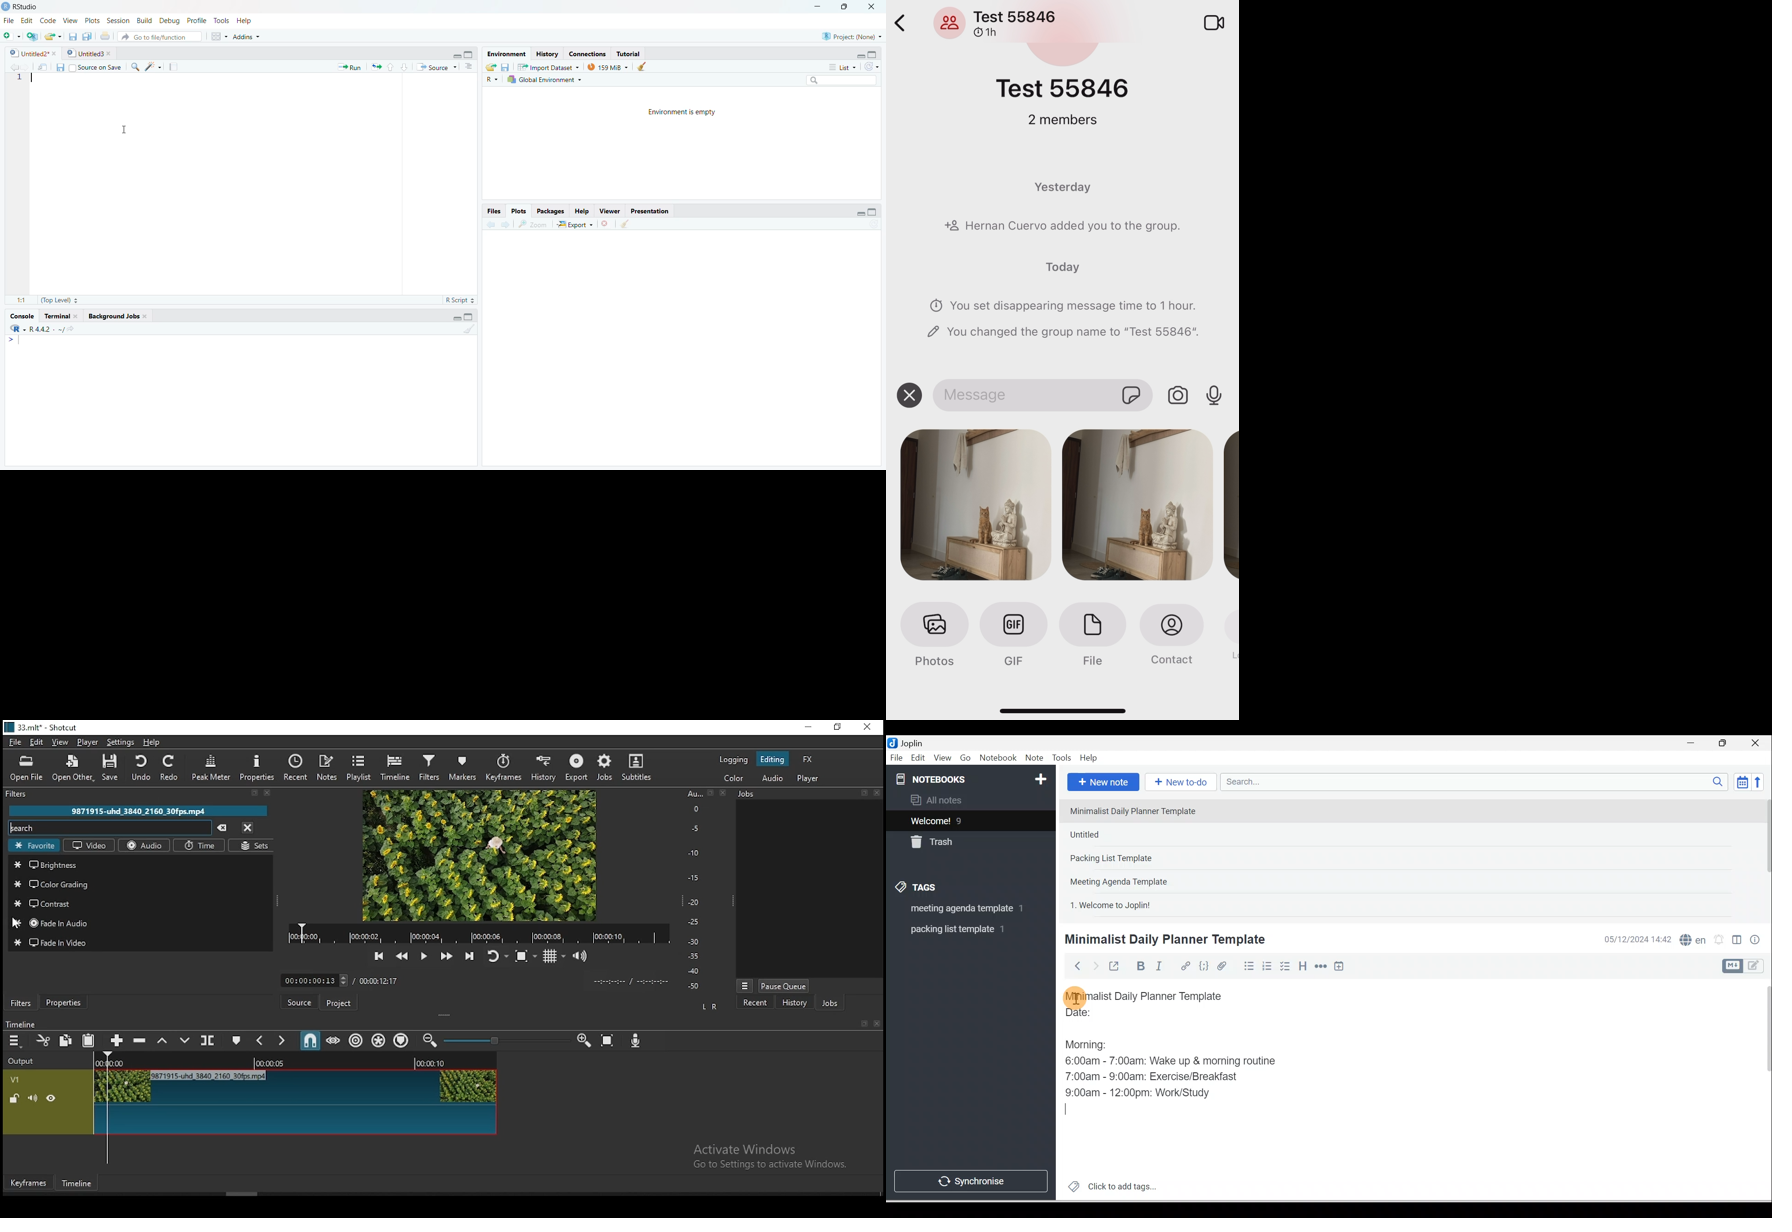 This screenshot has width=1792, height=1232. I want to click on Notebook, so click(998, 758).